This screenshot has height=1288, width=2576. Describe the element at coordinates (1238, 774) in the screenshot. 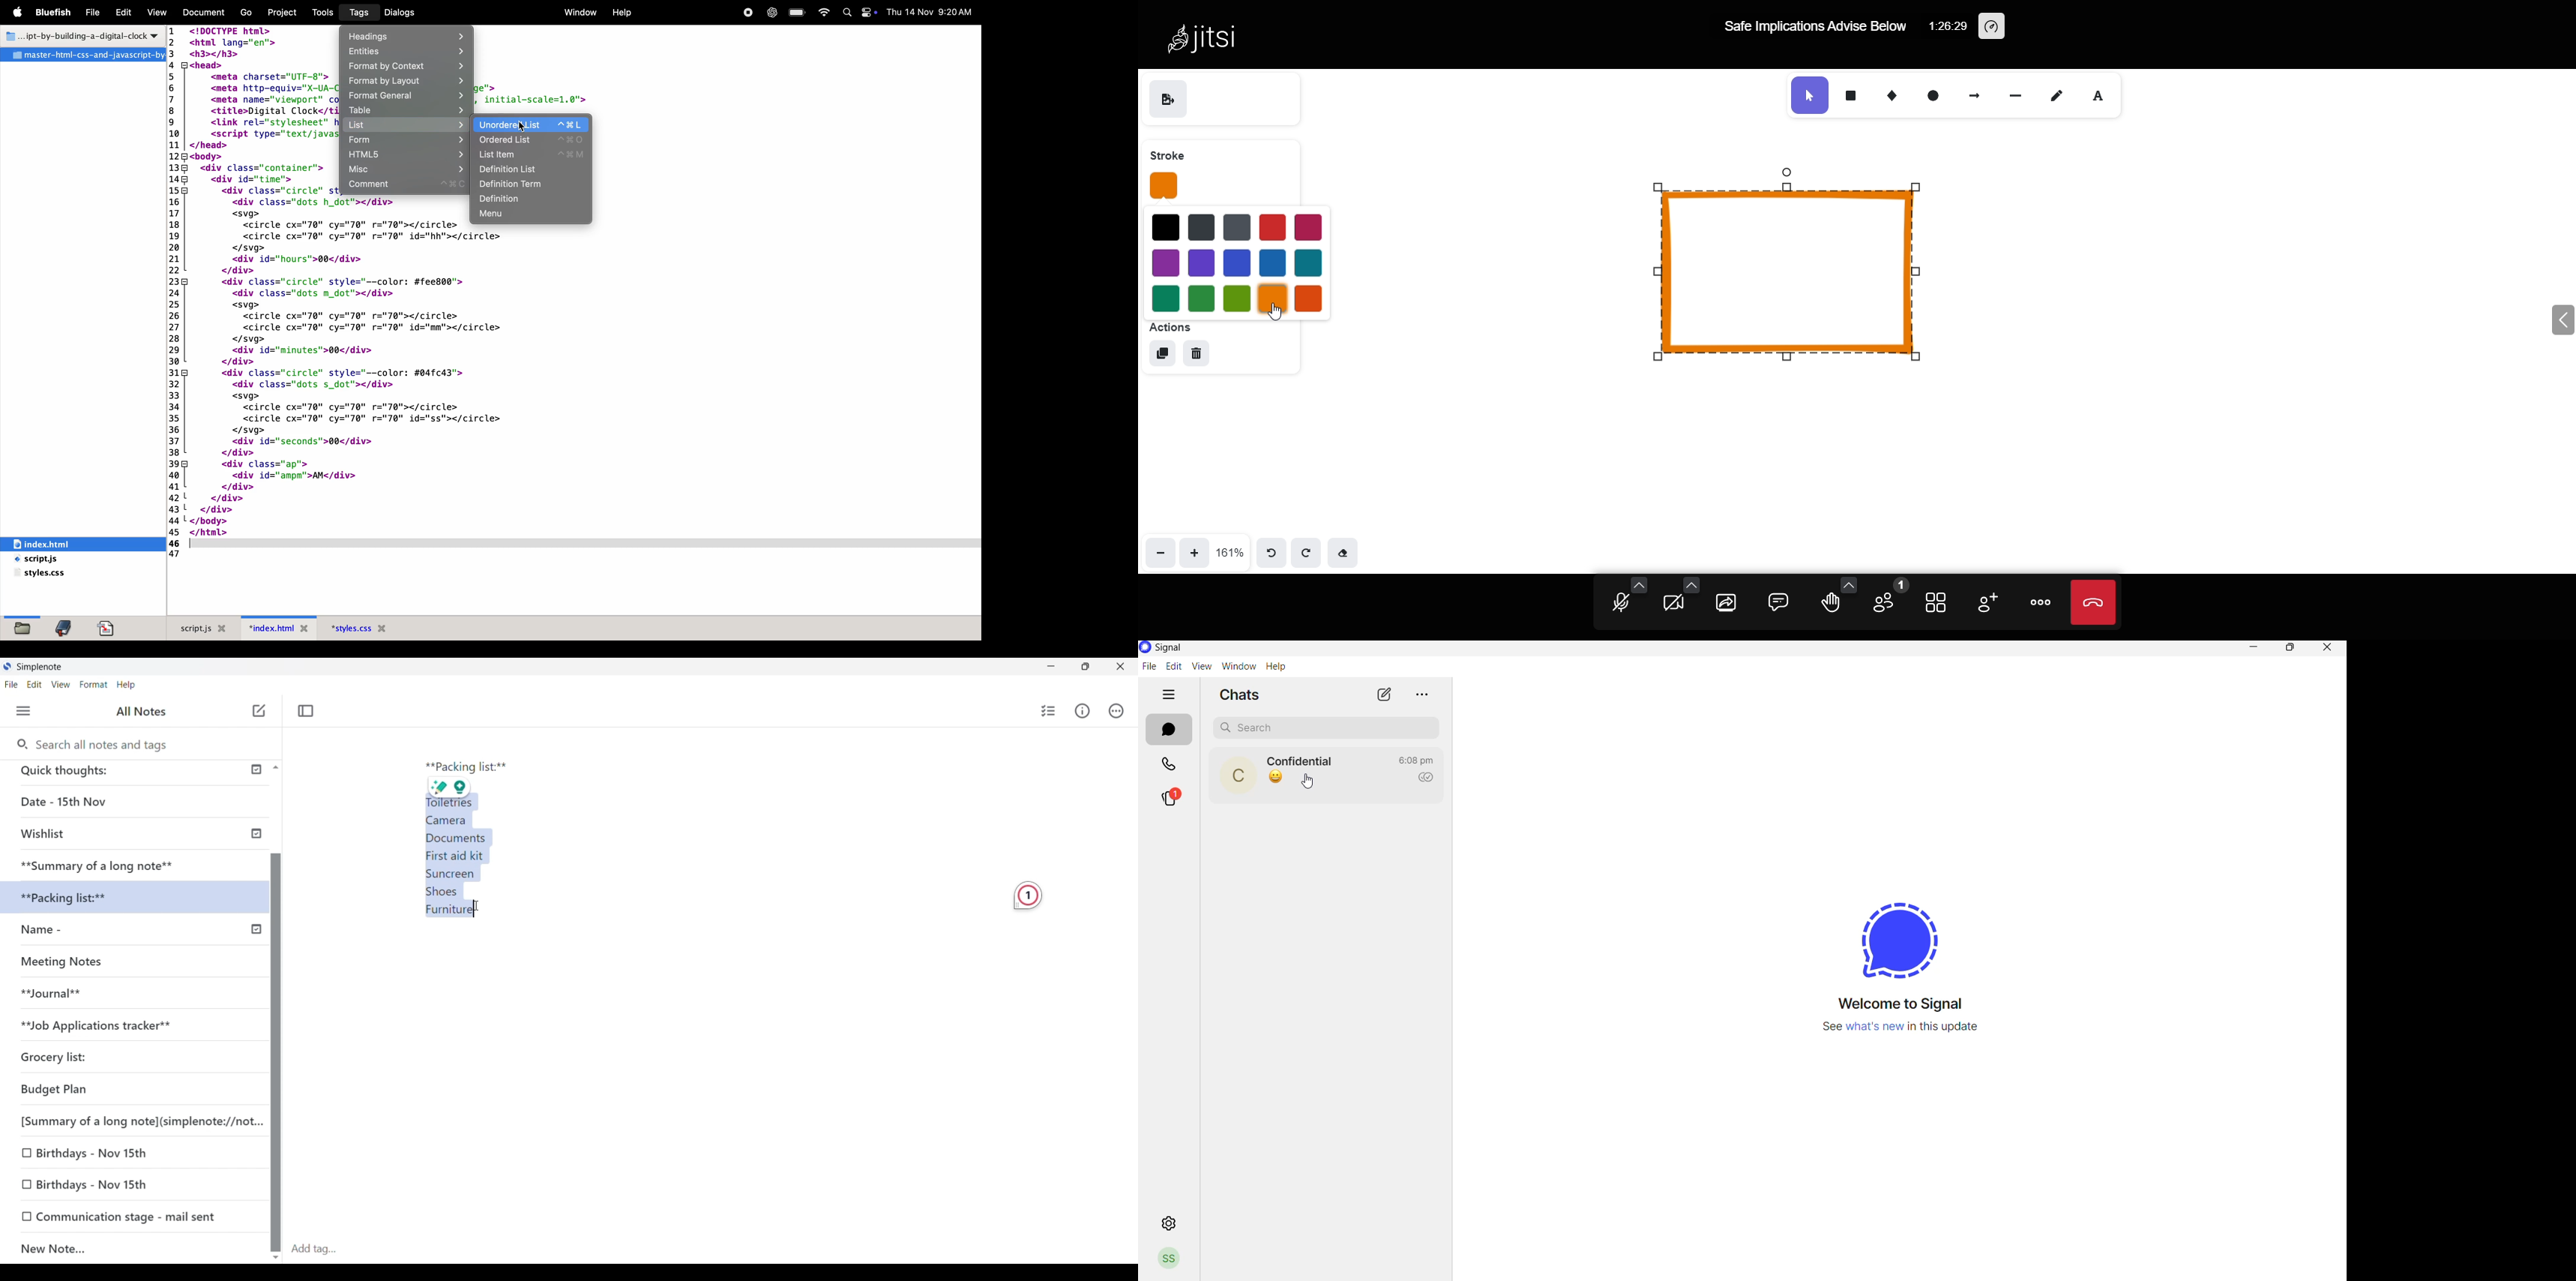

I see `profile picture` at that location.